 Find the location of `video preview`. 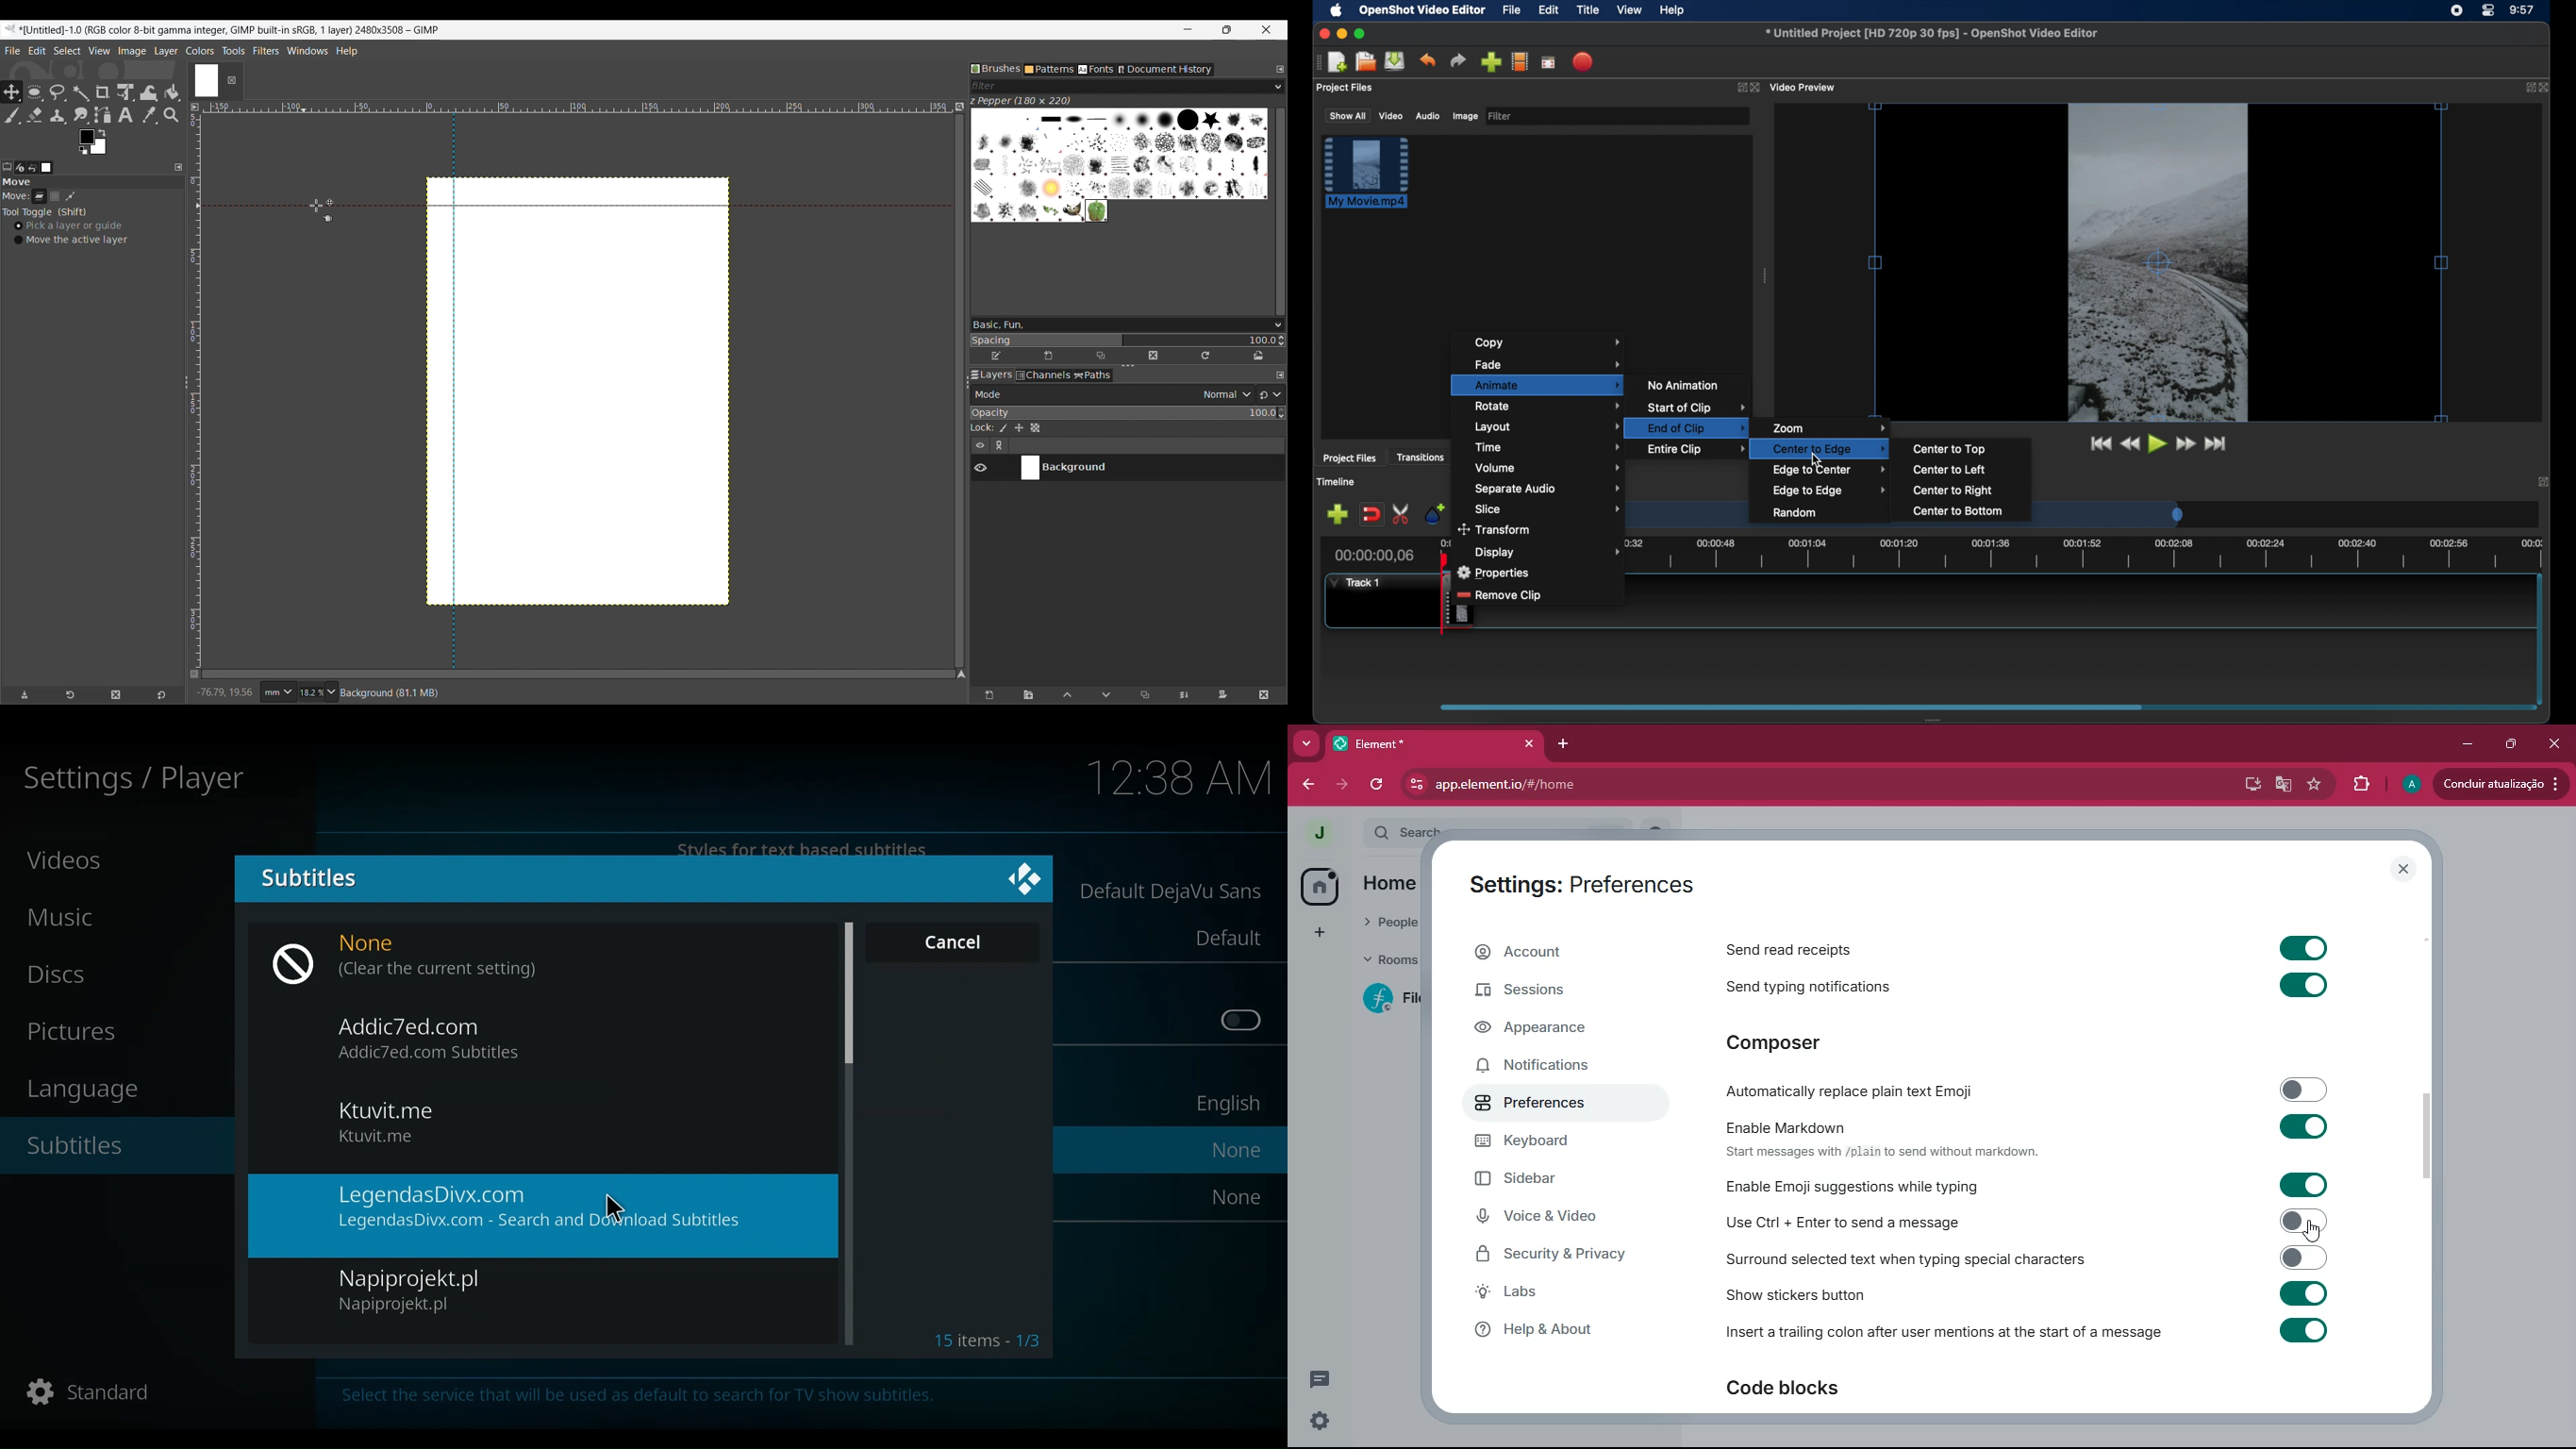

video preview is located at coordinates (2159, 264).